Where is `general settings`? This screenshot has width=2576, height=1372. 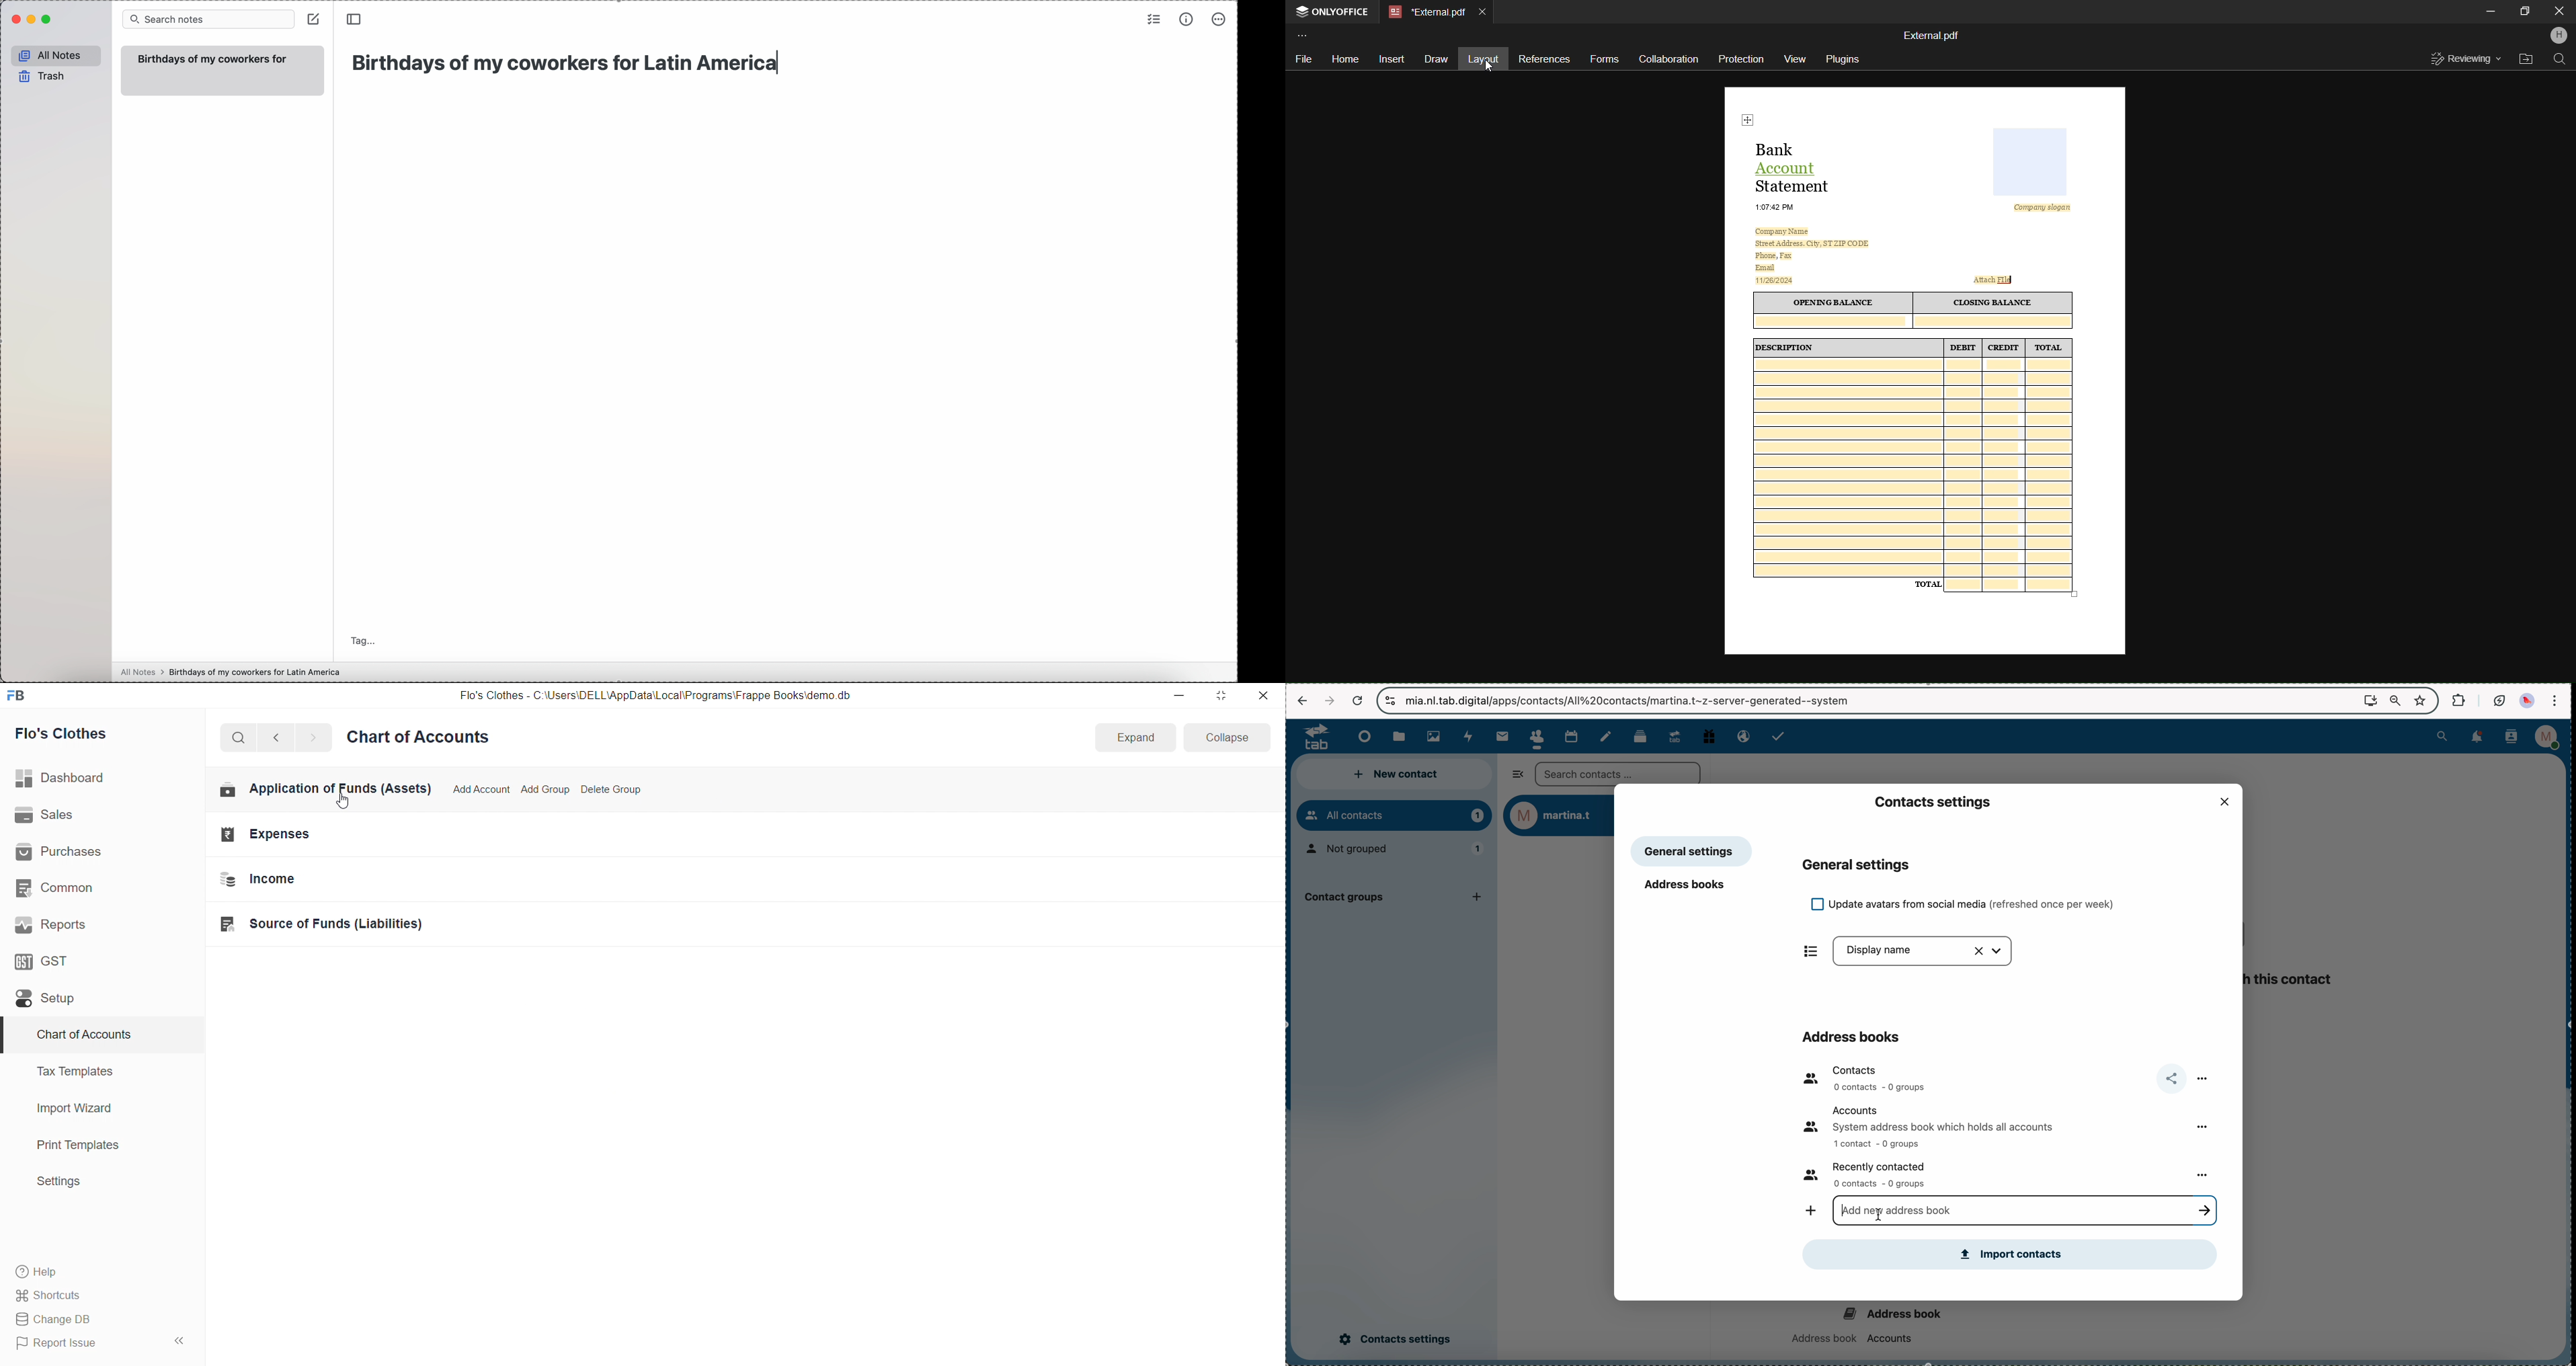
general settings is located at coordinates (1692, 852).